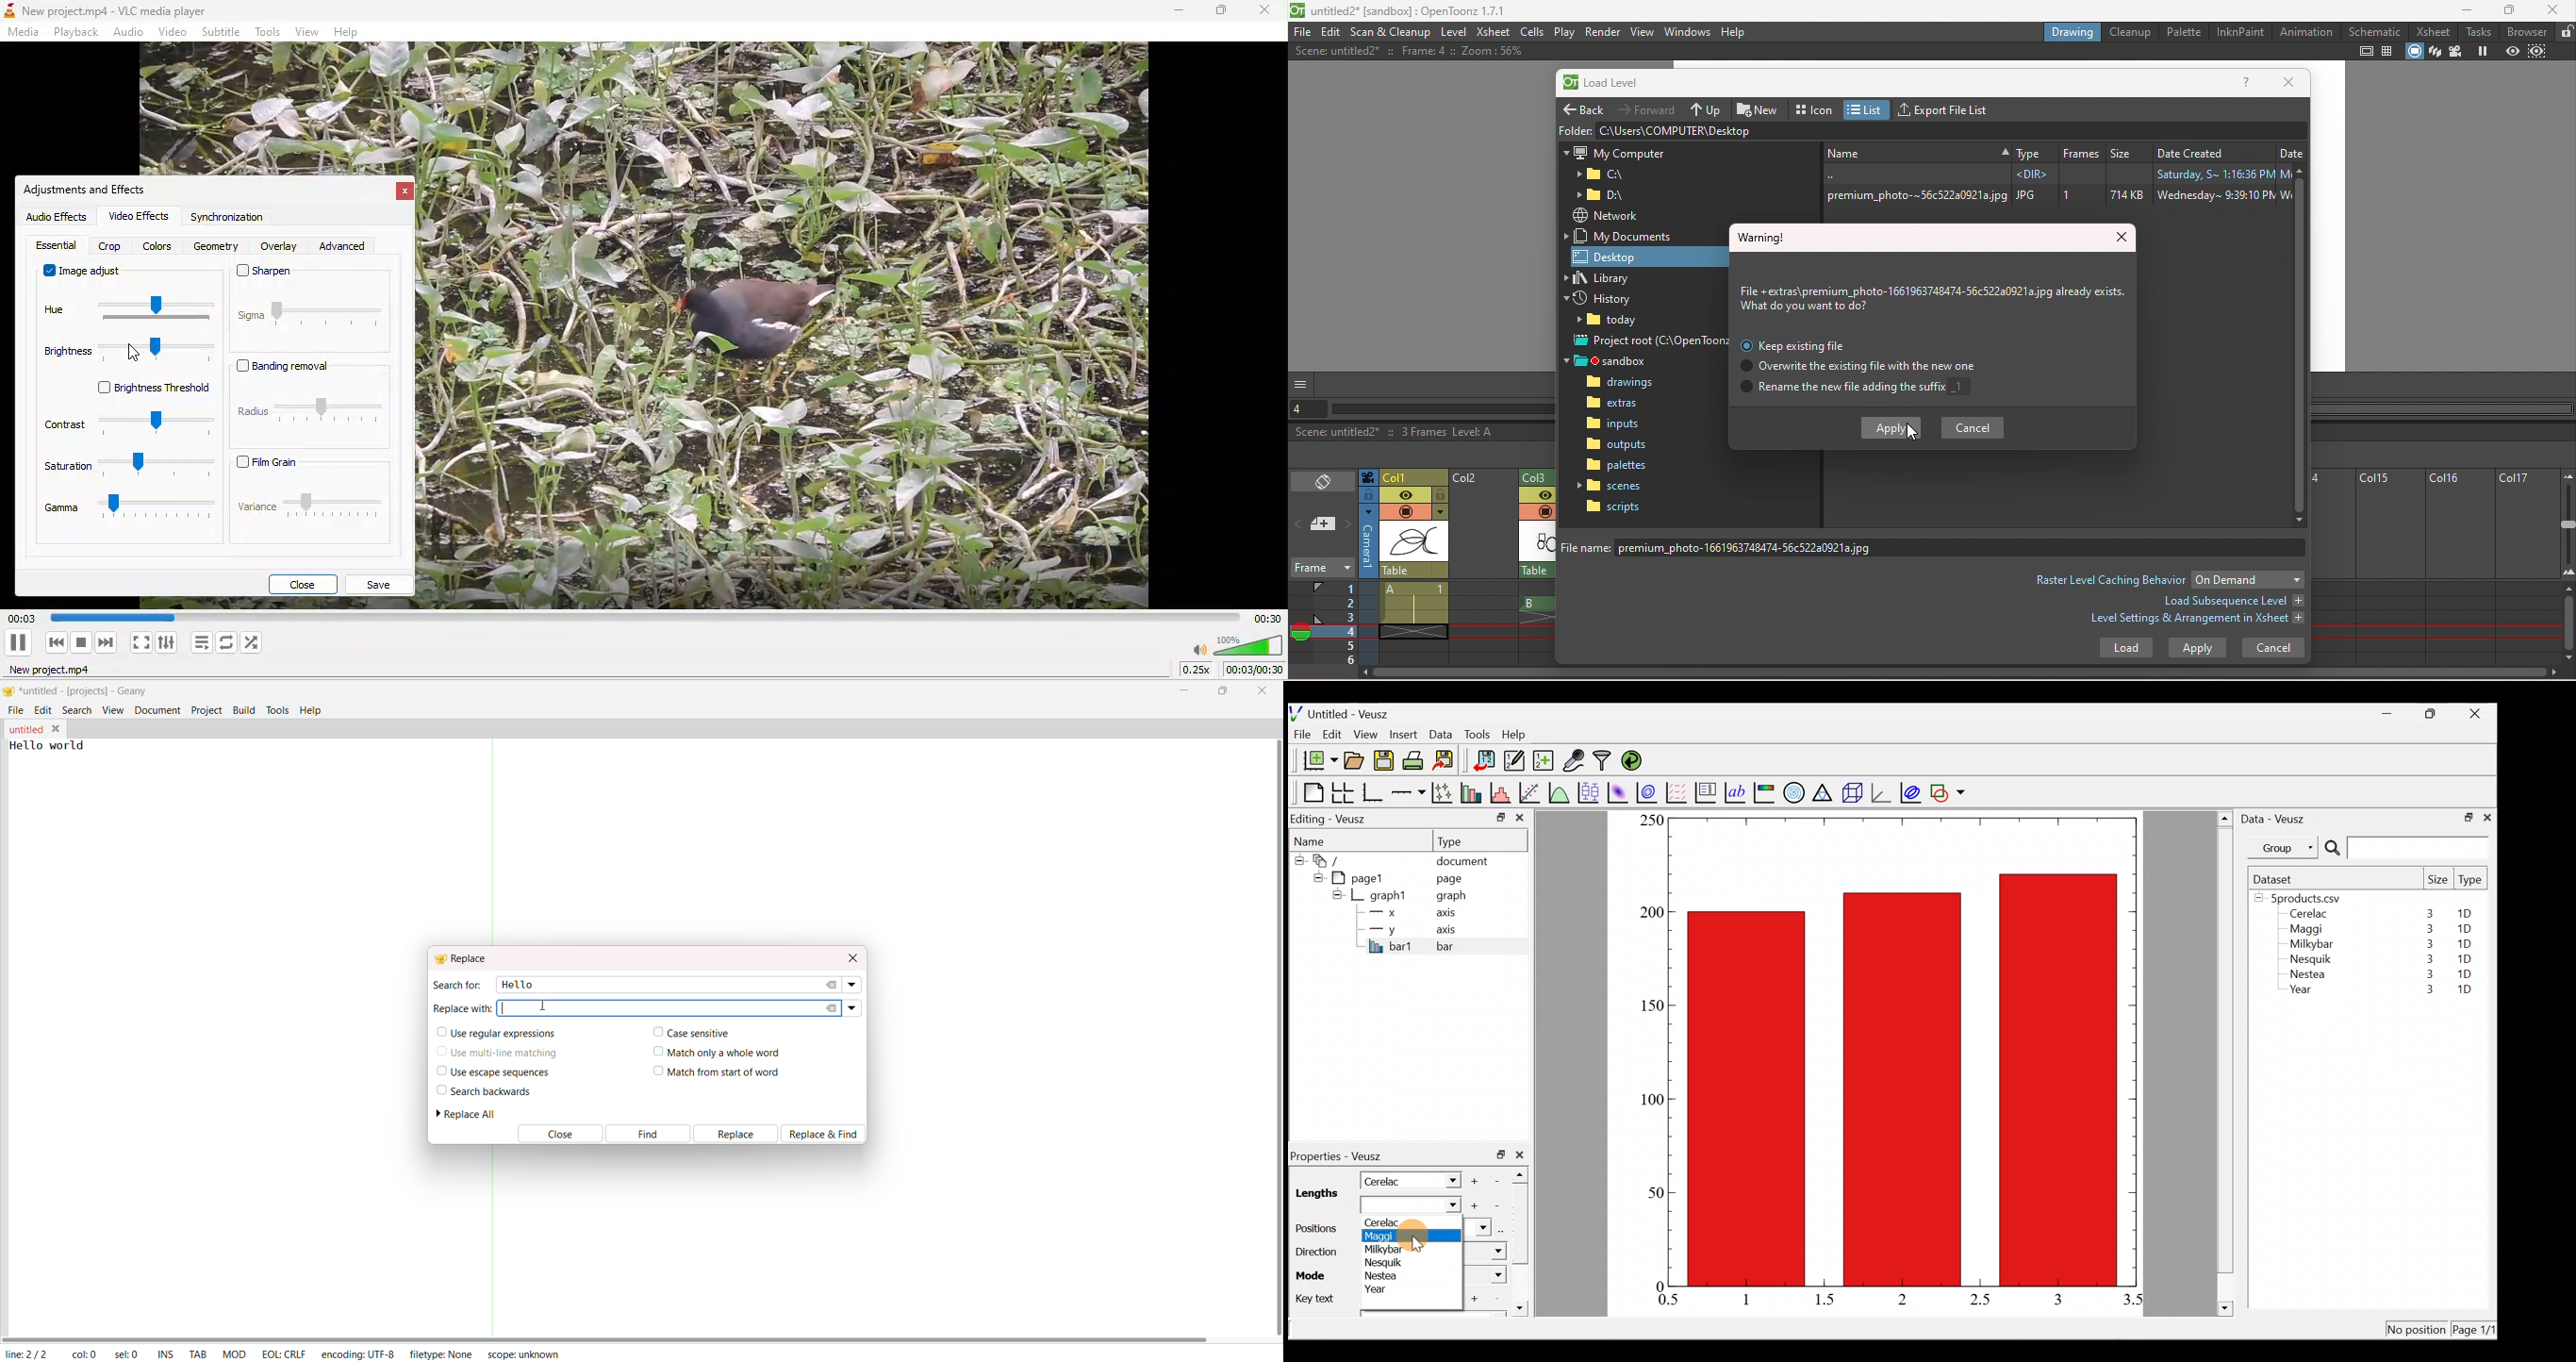  Describe the element at coordinates (1332, 32) in the screenshot. I see `Edit` at that location.